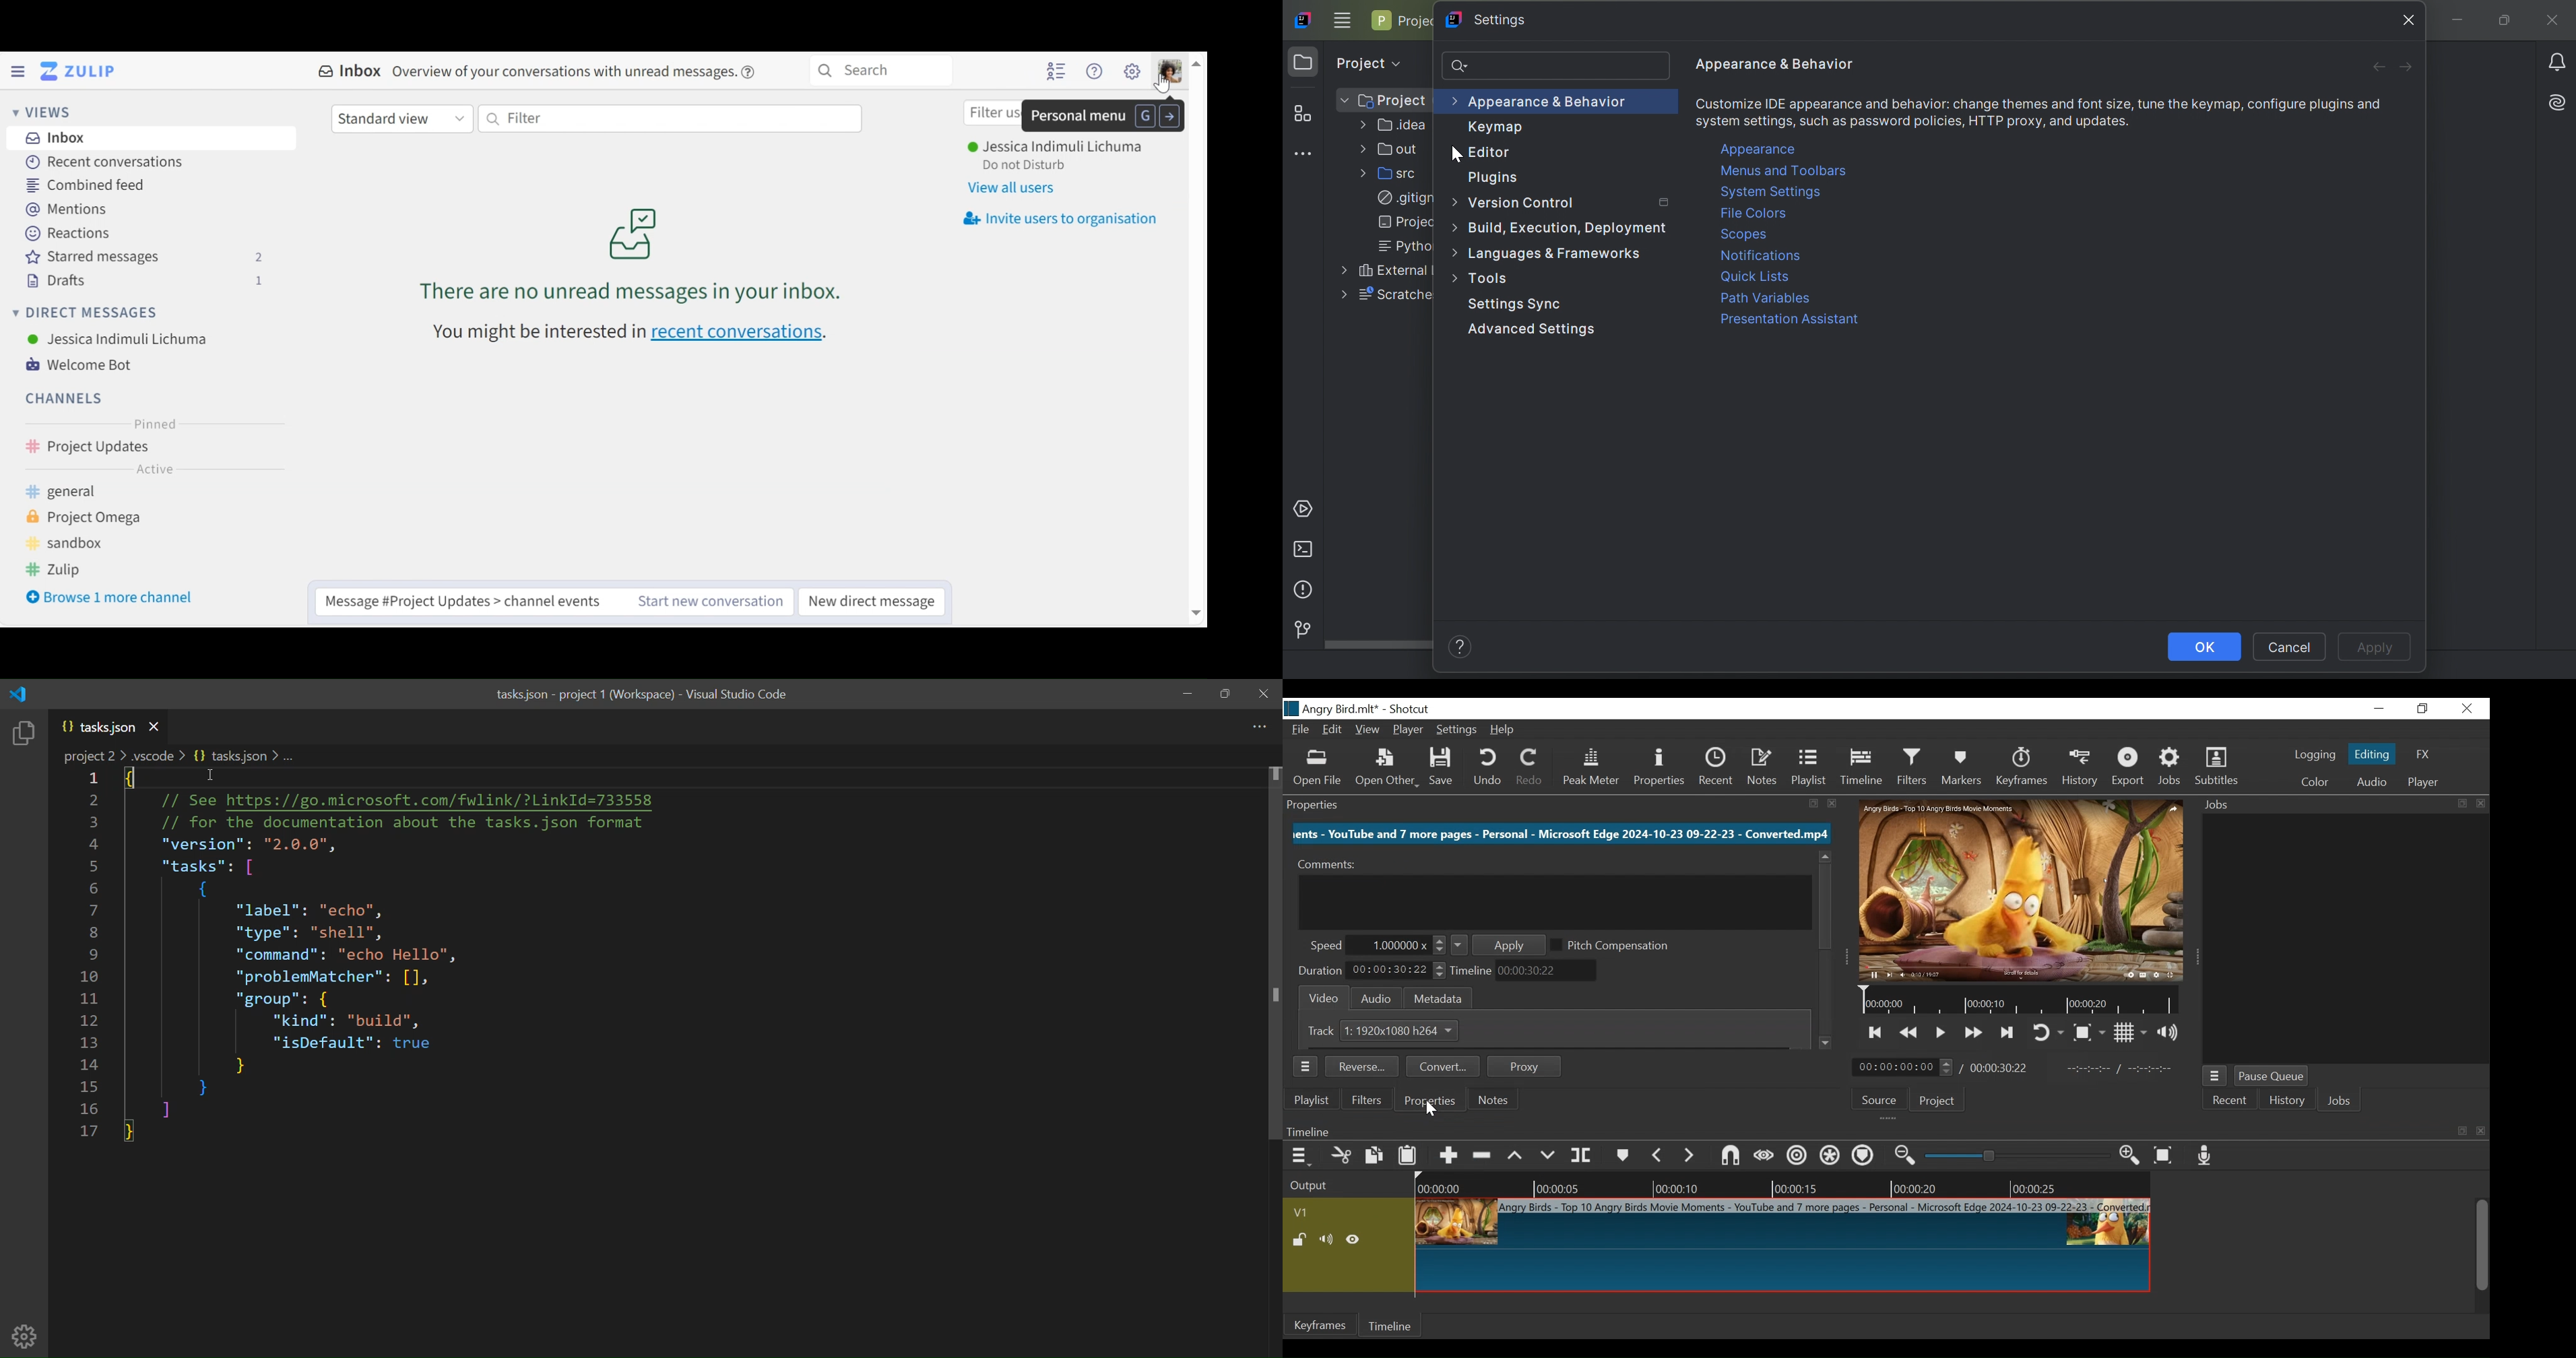 This screenshot has width=2576, height=1372. I want to click on Recent Conversations, so click(104, 162).